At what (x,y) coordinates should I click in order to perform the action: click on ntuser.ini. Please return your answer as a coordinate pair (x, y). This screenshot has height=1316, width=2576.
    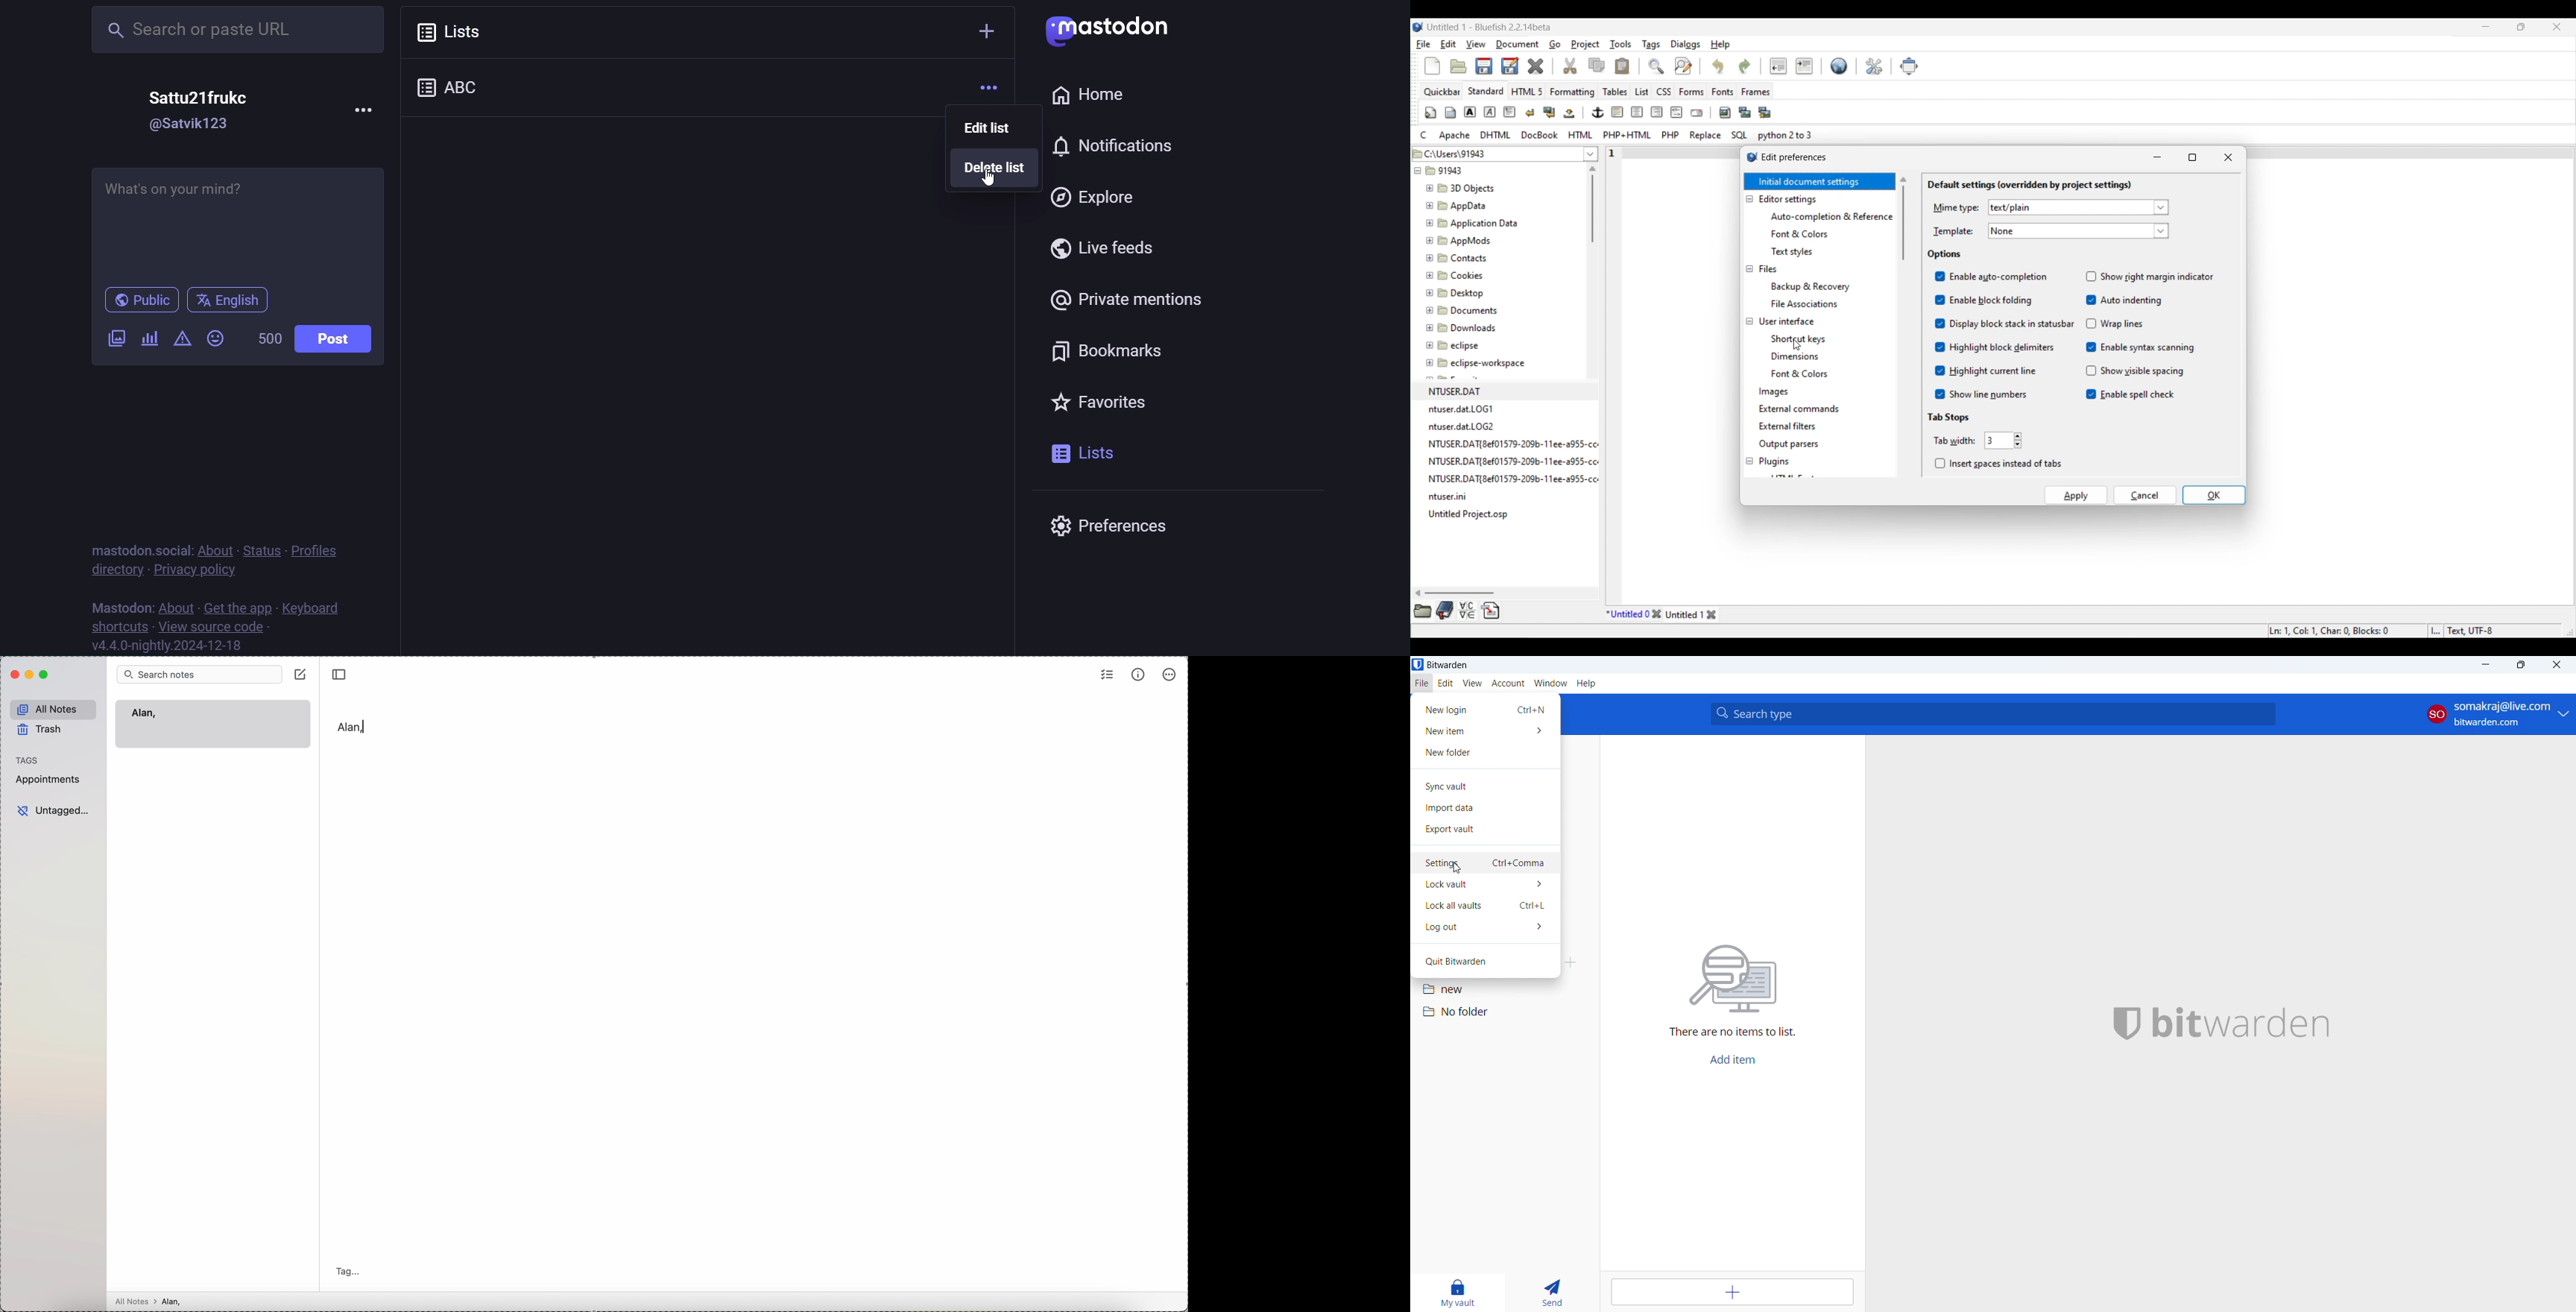
    Looking at the image, I should click on (1452, 498).